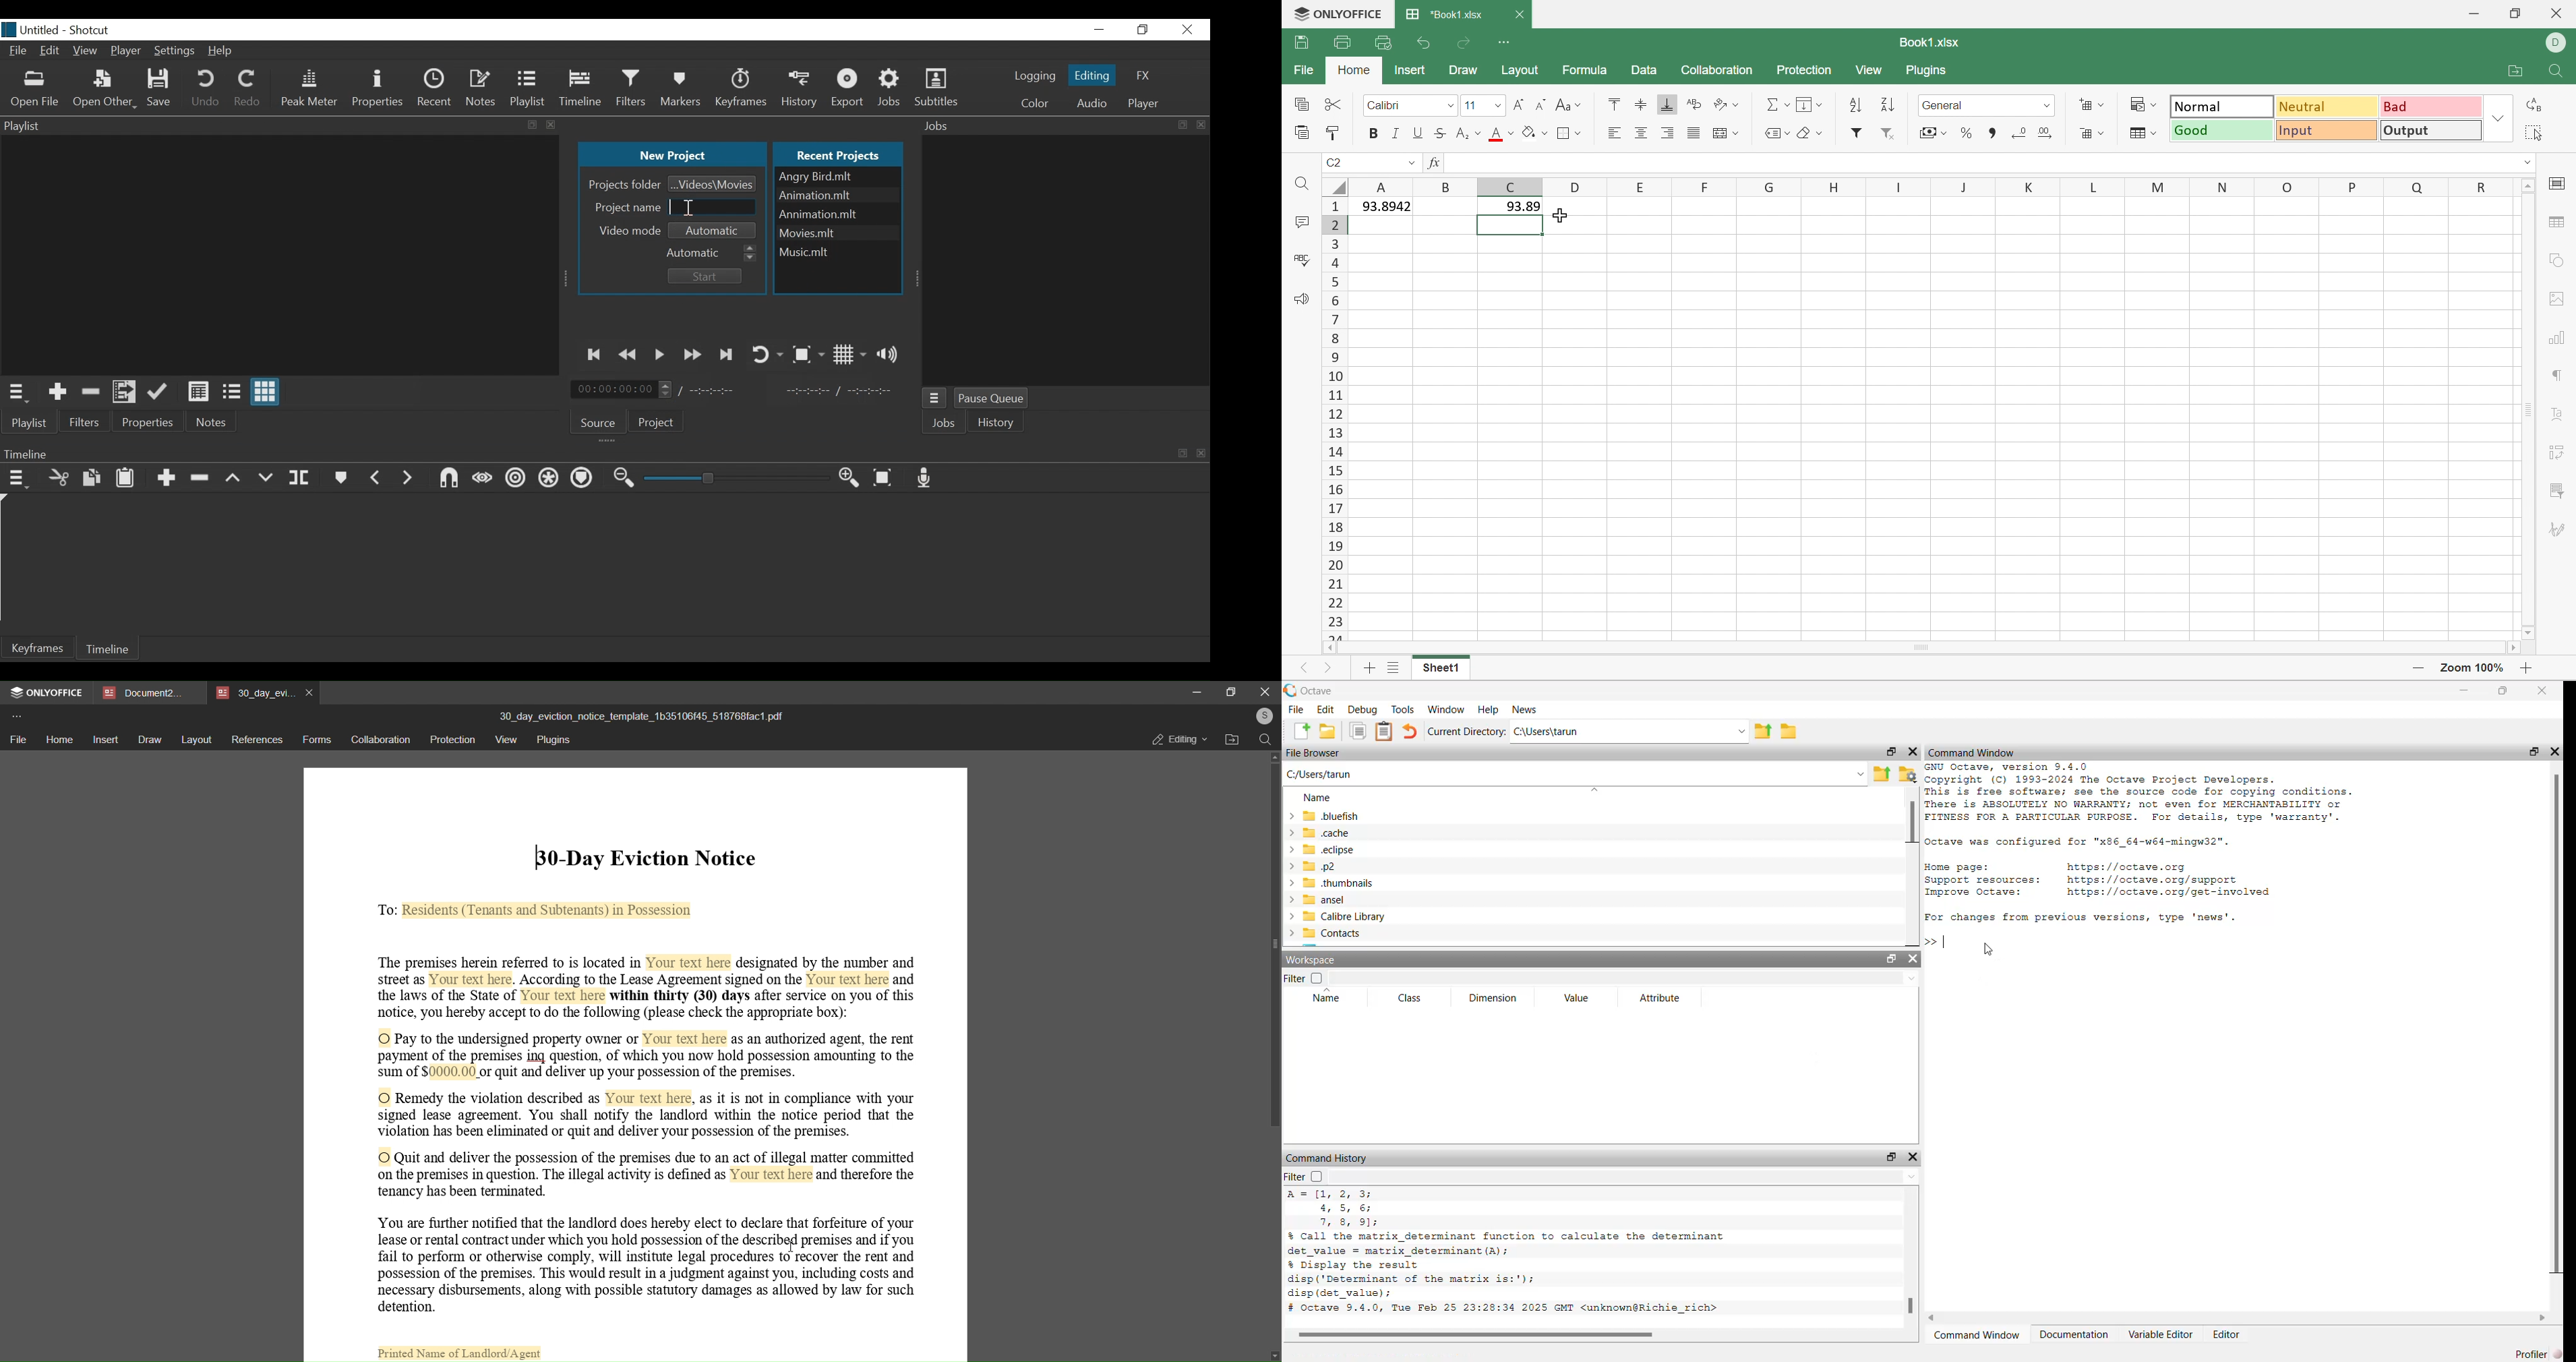 The image size is (2576, 1372). I want to click on Projects Folder, so click(623, 184).